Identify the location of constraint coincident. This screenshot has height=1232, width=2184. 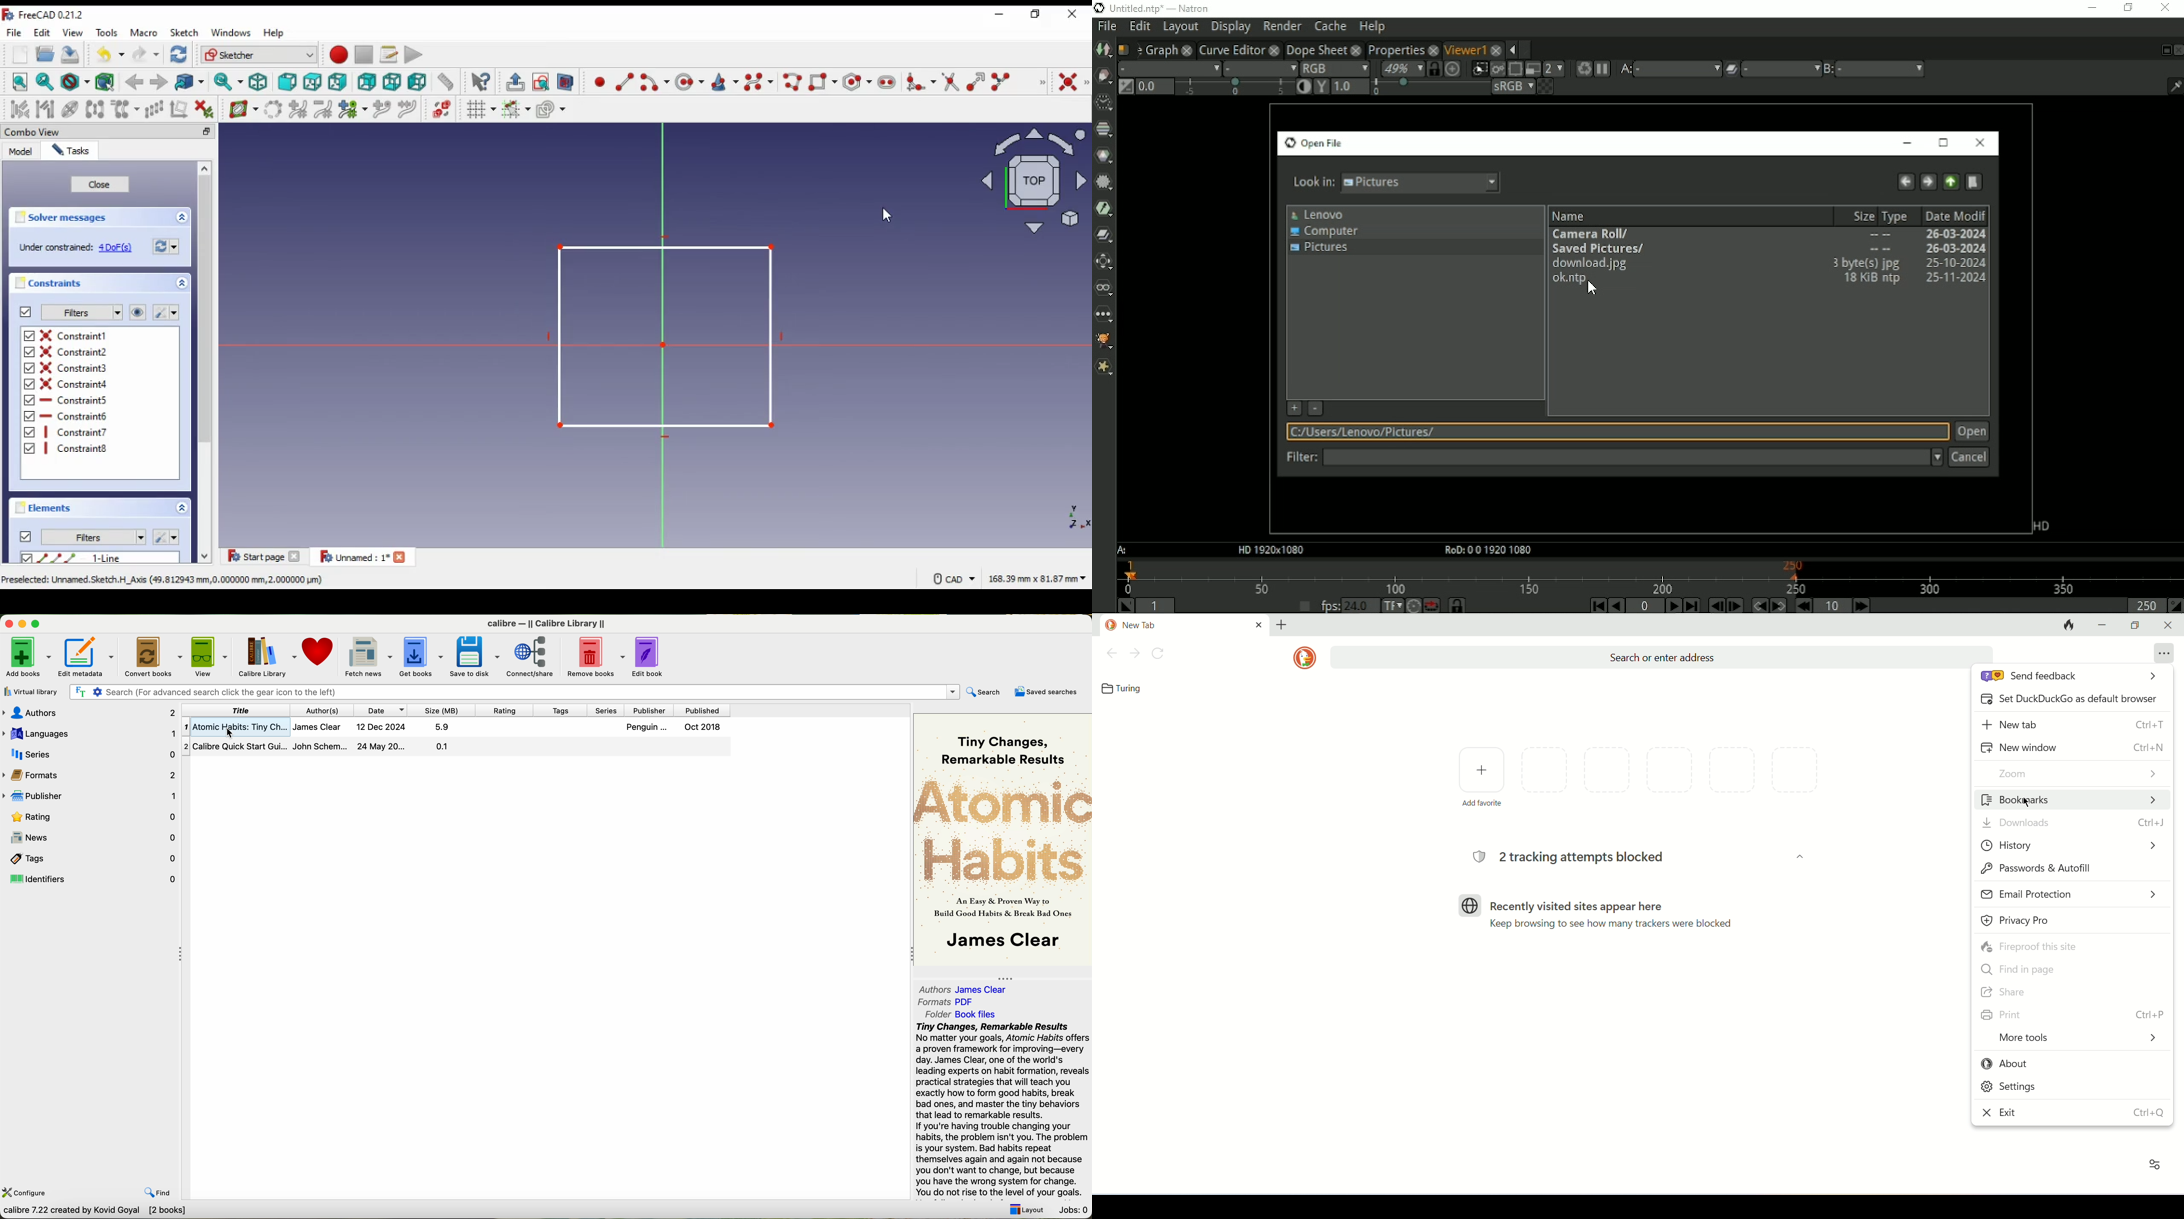
(1073, 83).